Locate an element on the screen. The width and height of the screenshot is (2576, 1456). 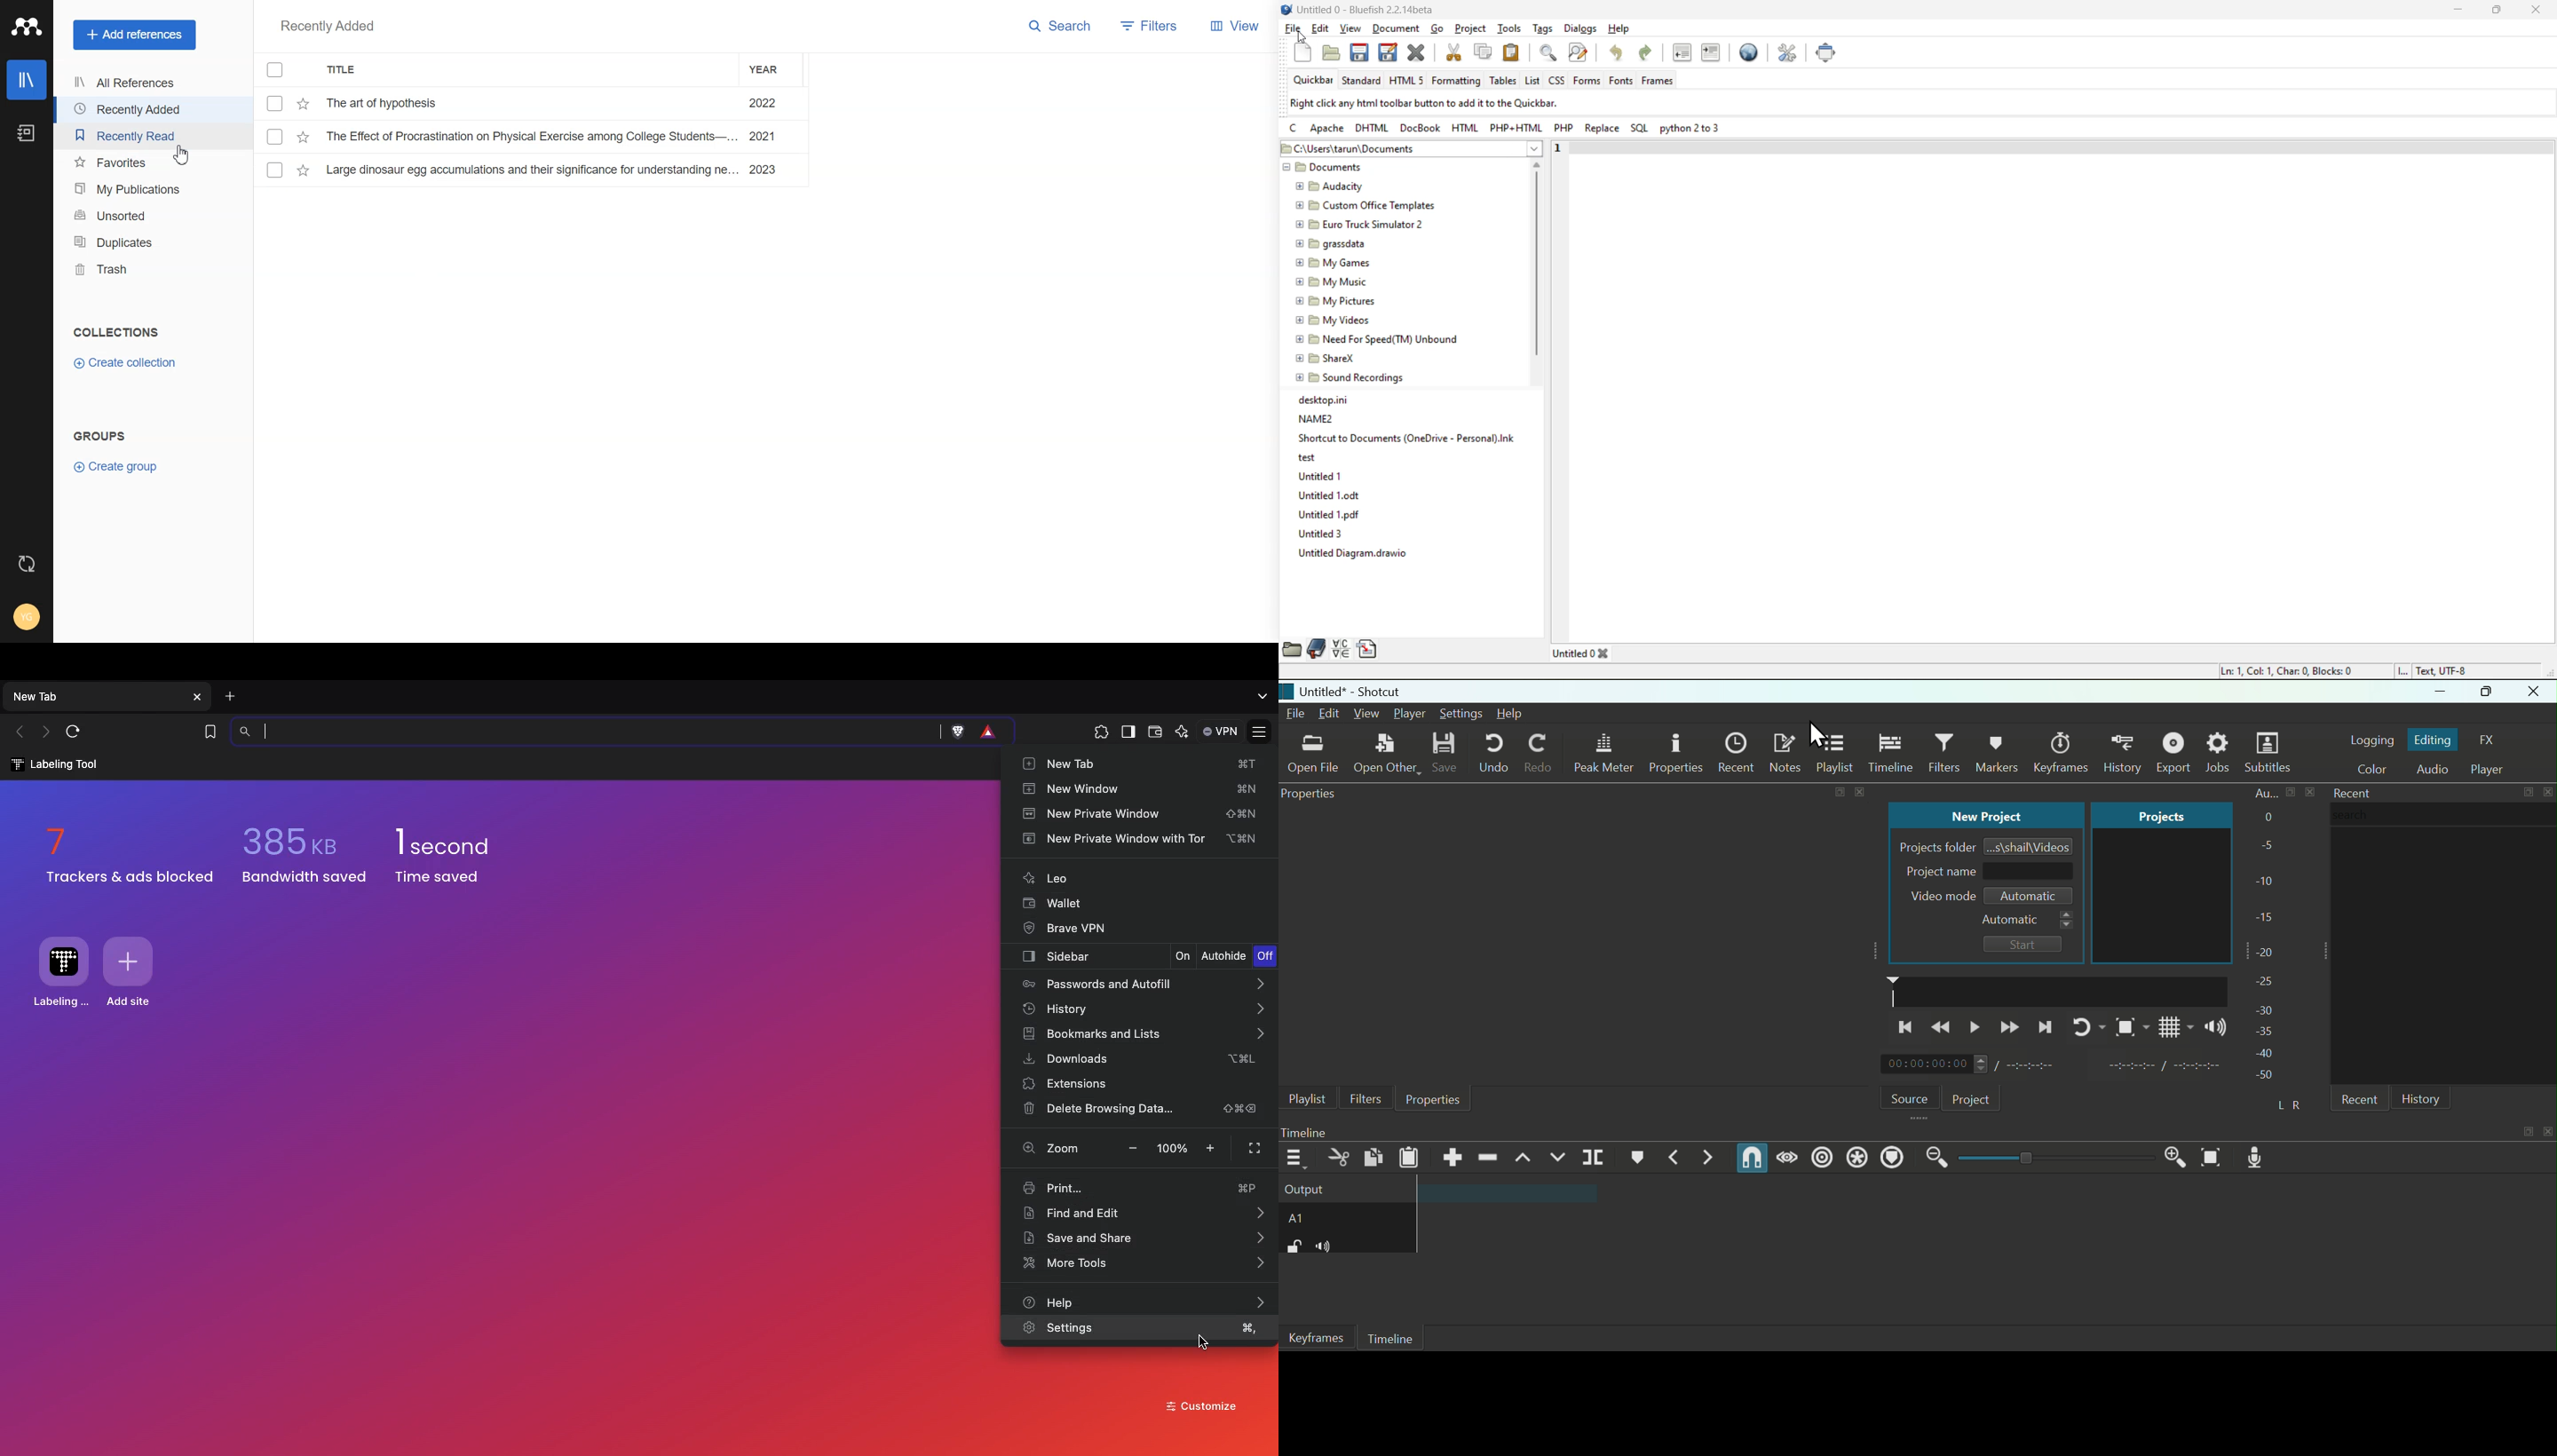
sql is located at coordinates (1641, 129).